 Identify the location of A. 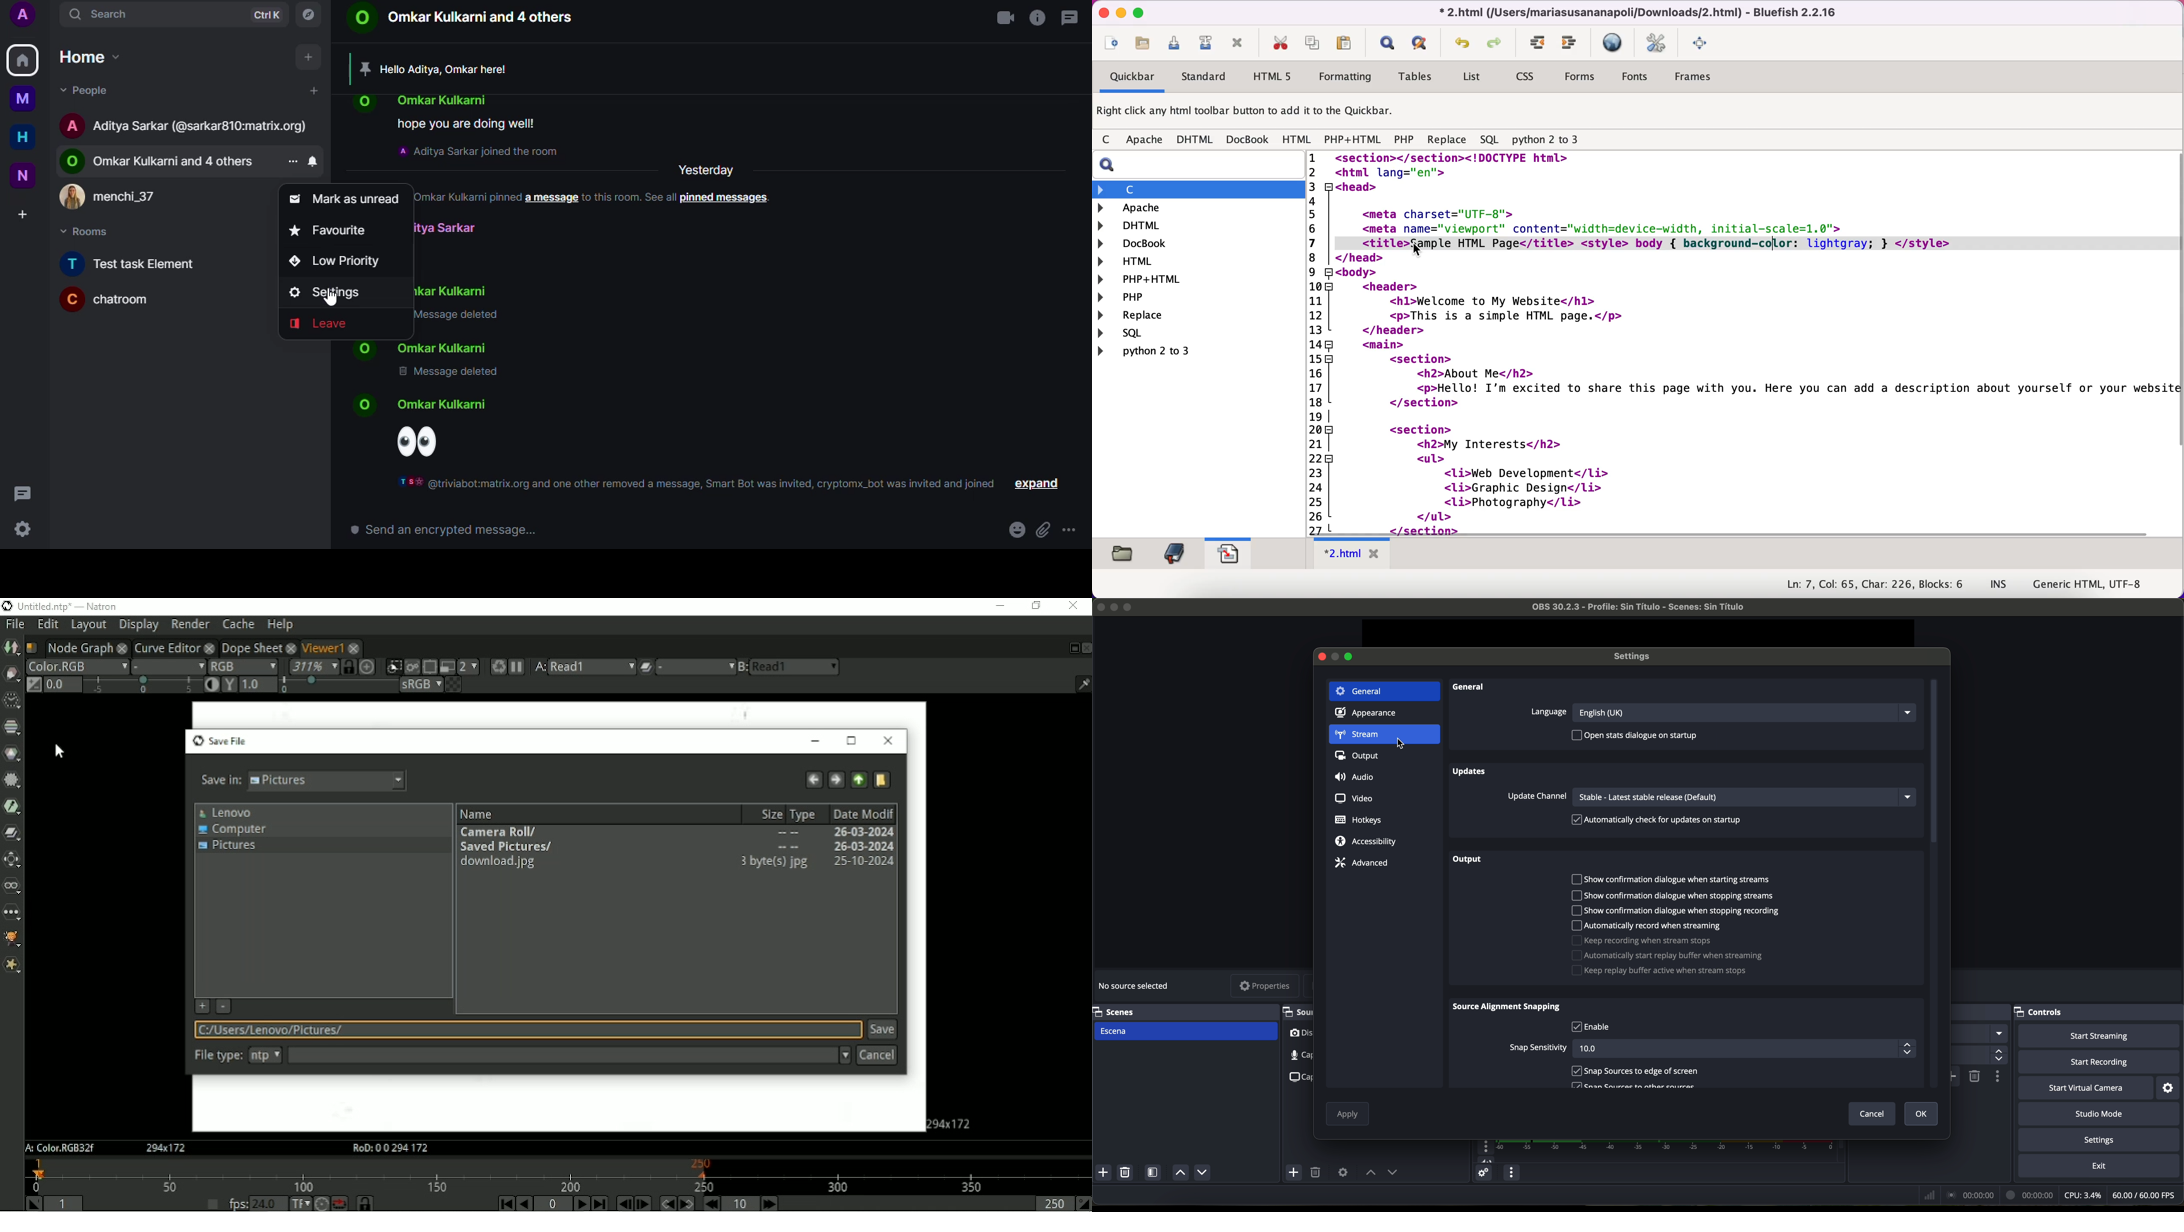
(75, 125).